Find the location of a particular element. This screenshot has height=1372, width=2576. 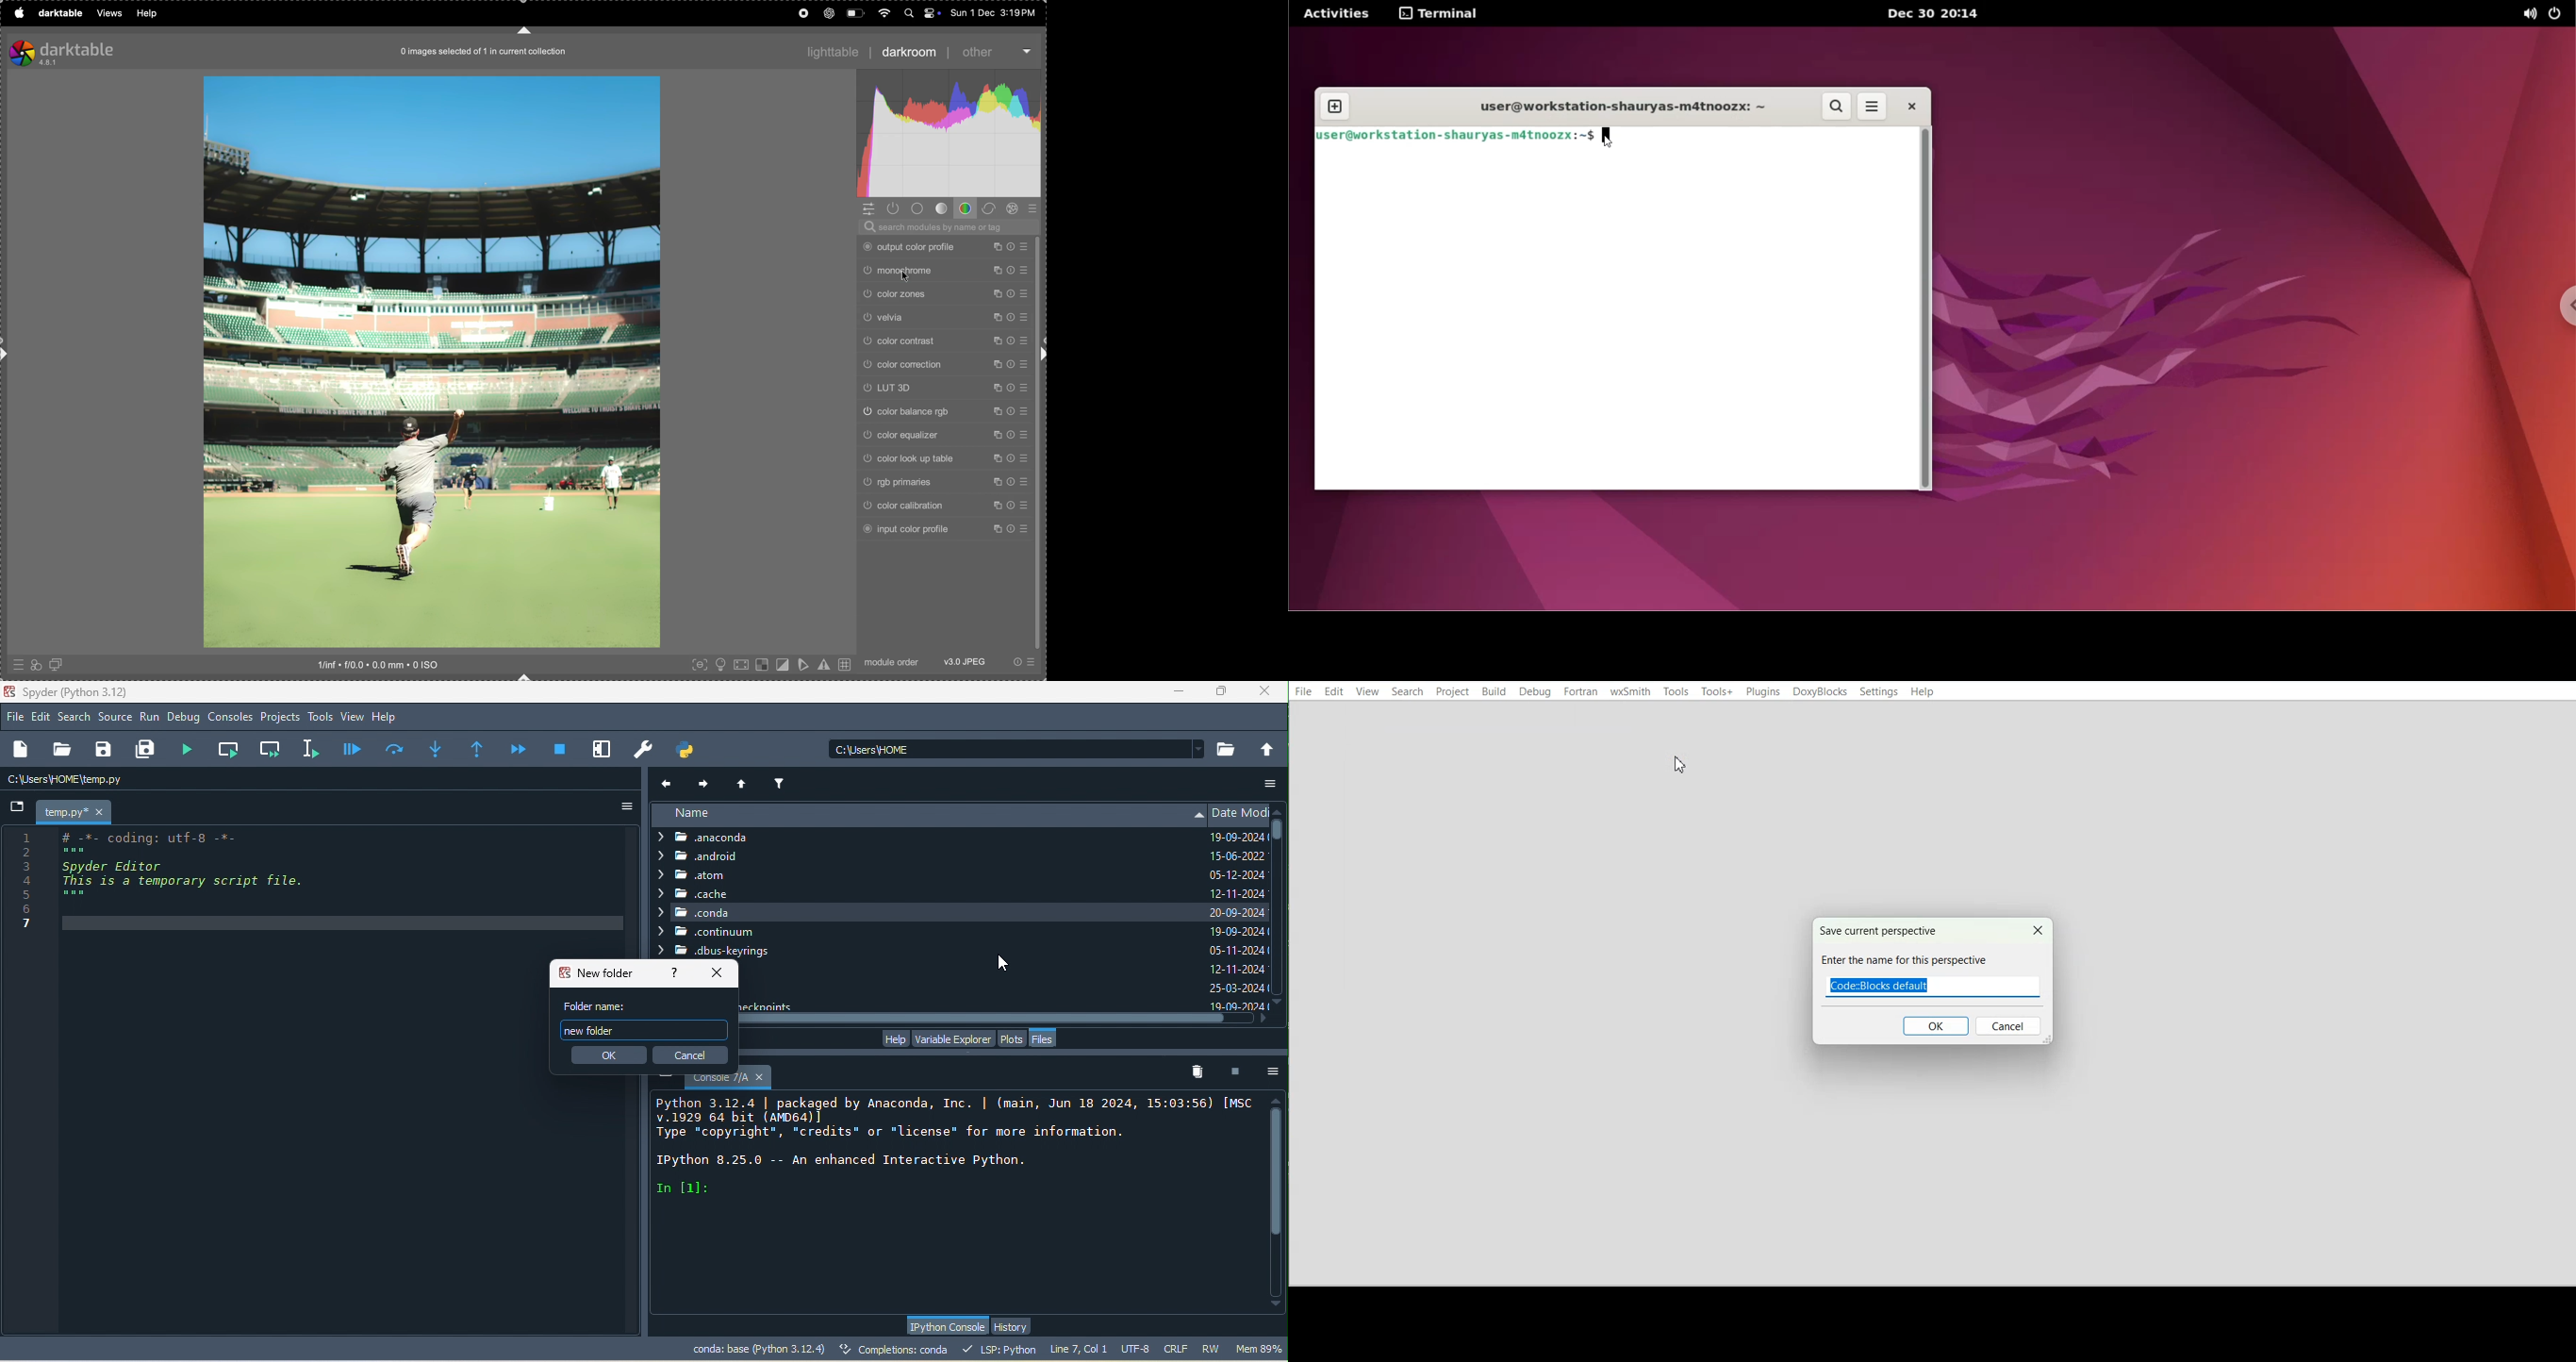

completions conda is located at coordinates (897, 1351).